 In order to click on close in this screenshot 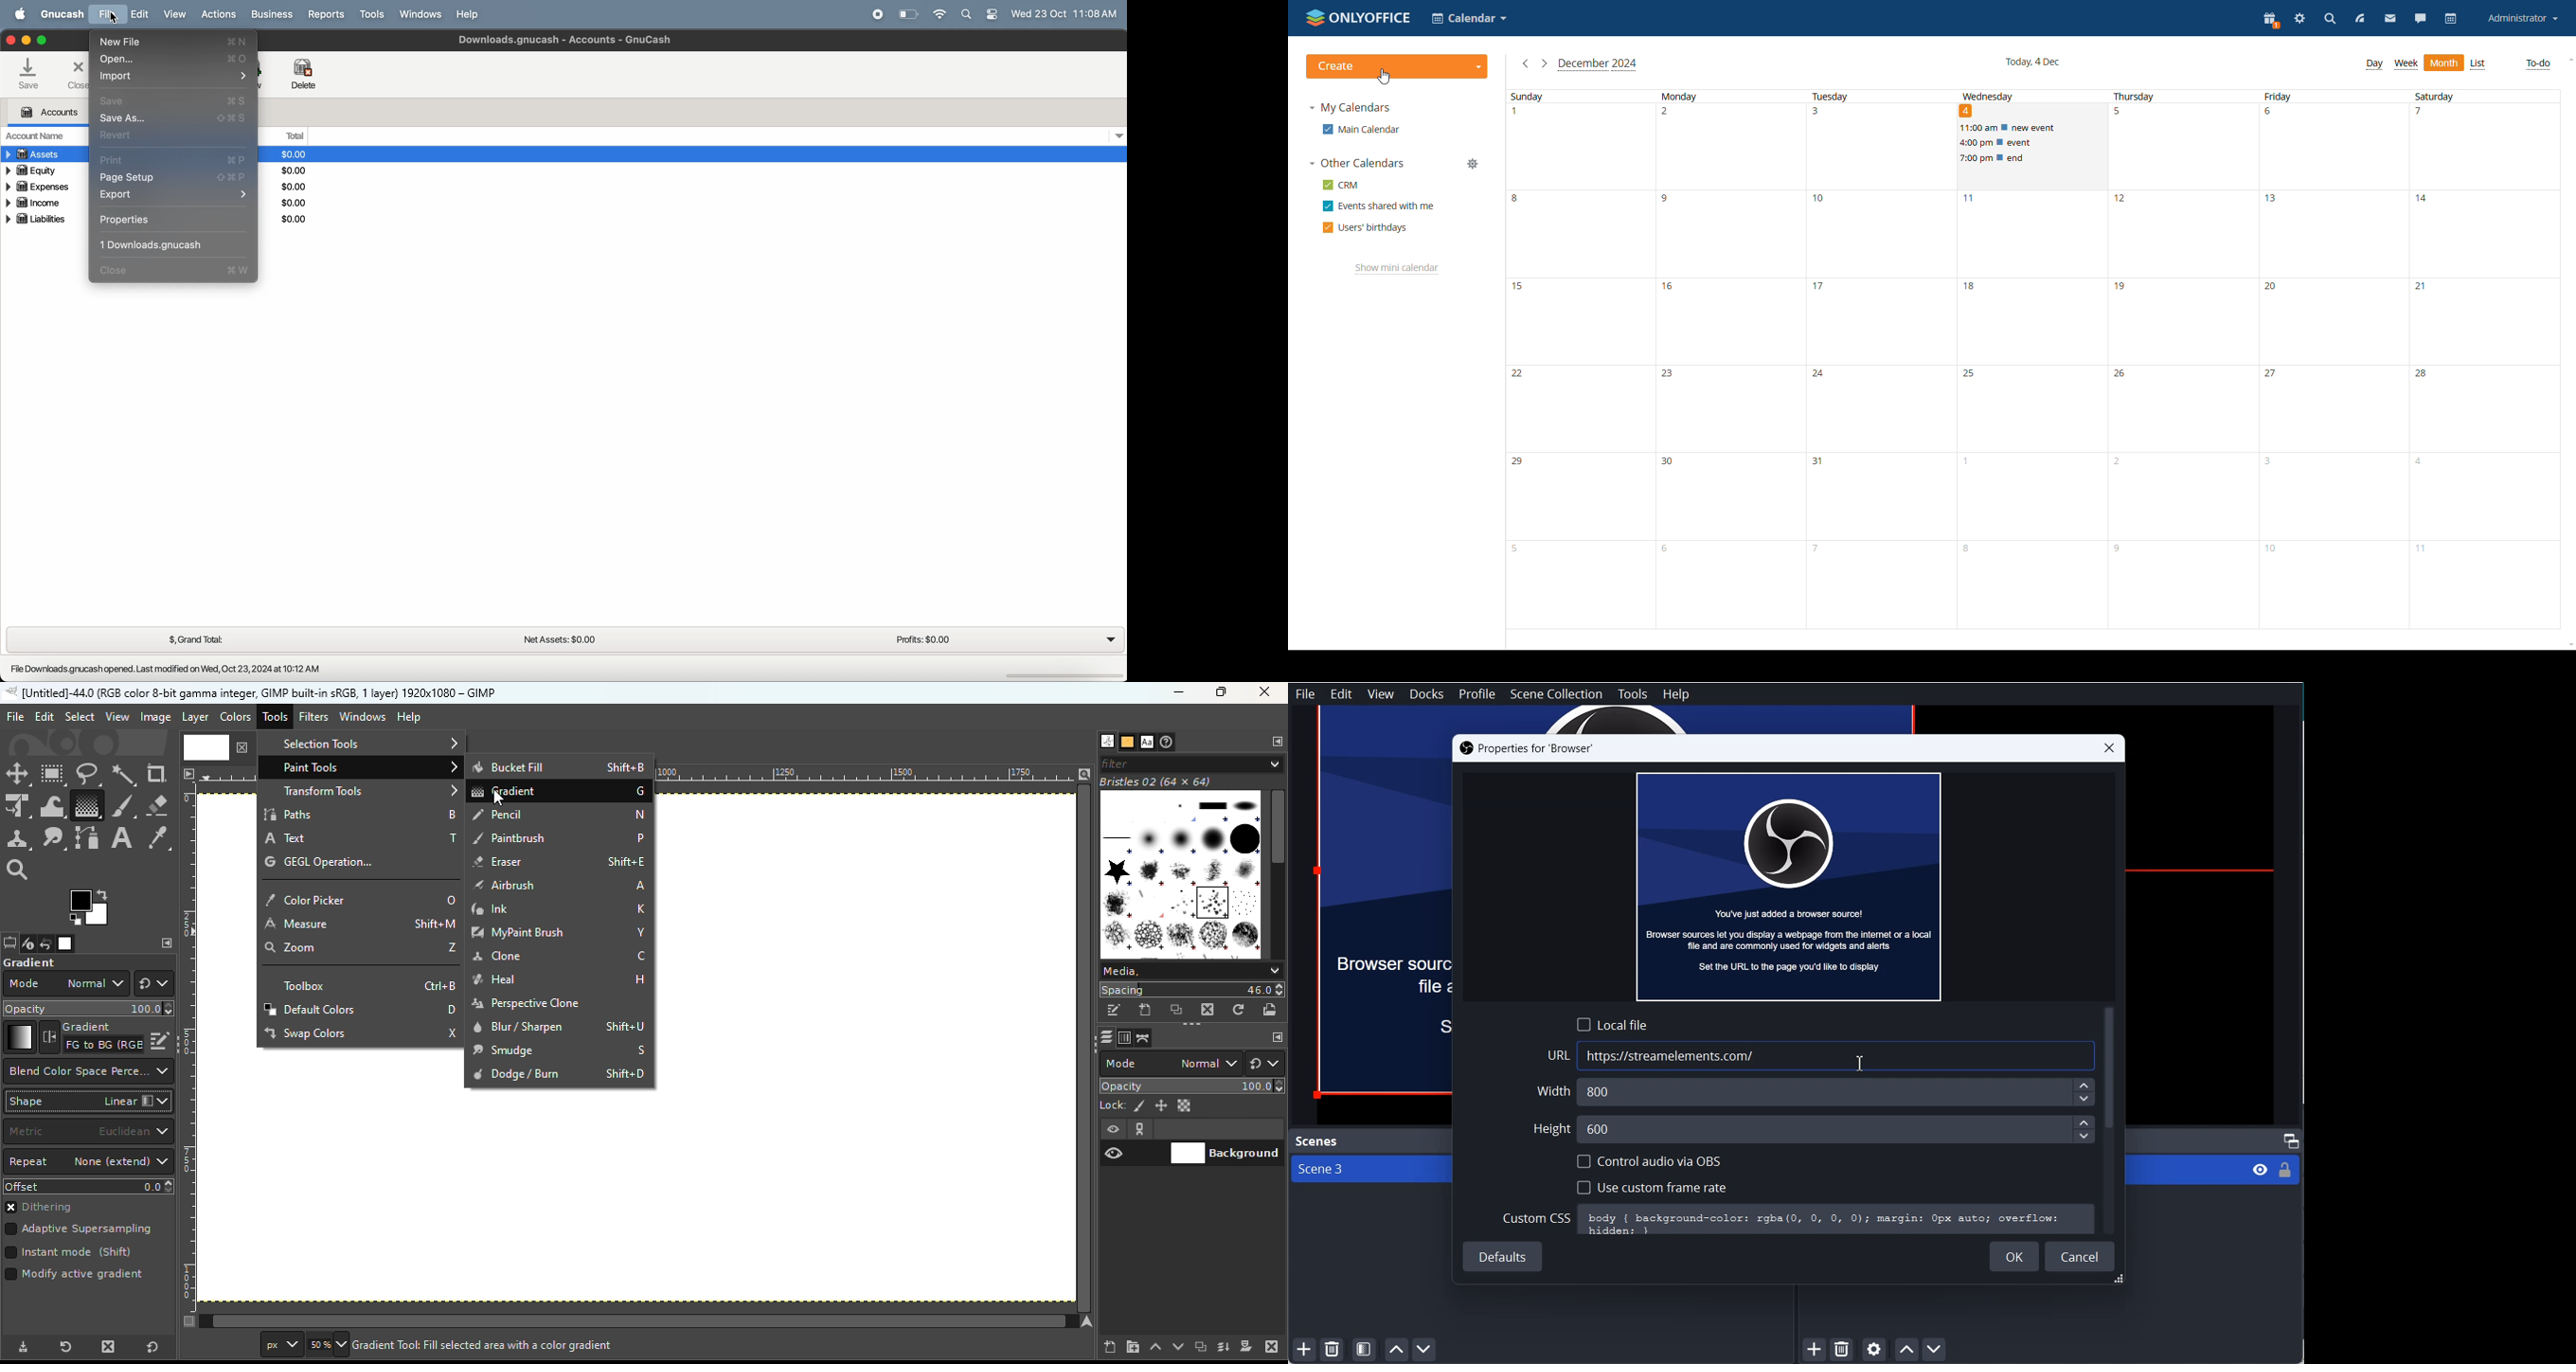, I will do `click(175, 270)`.